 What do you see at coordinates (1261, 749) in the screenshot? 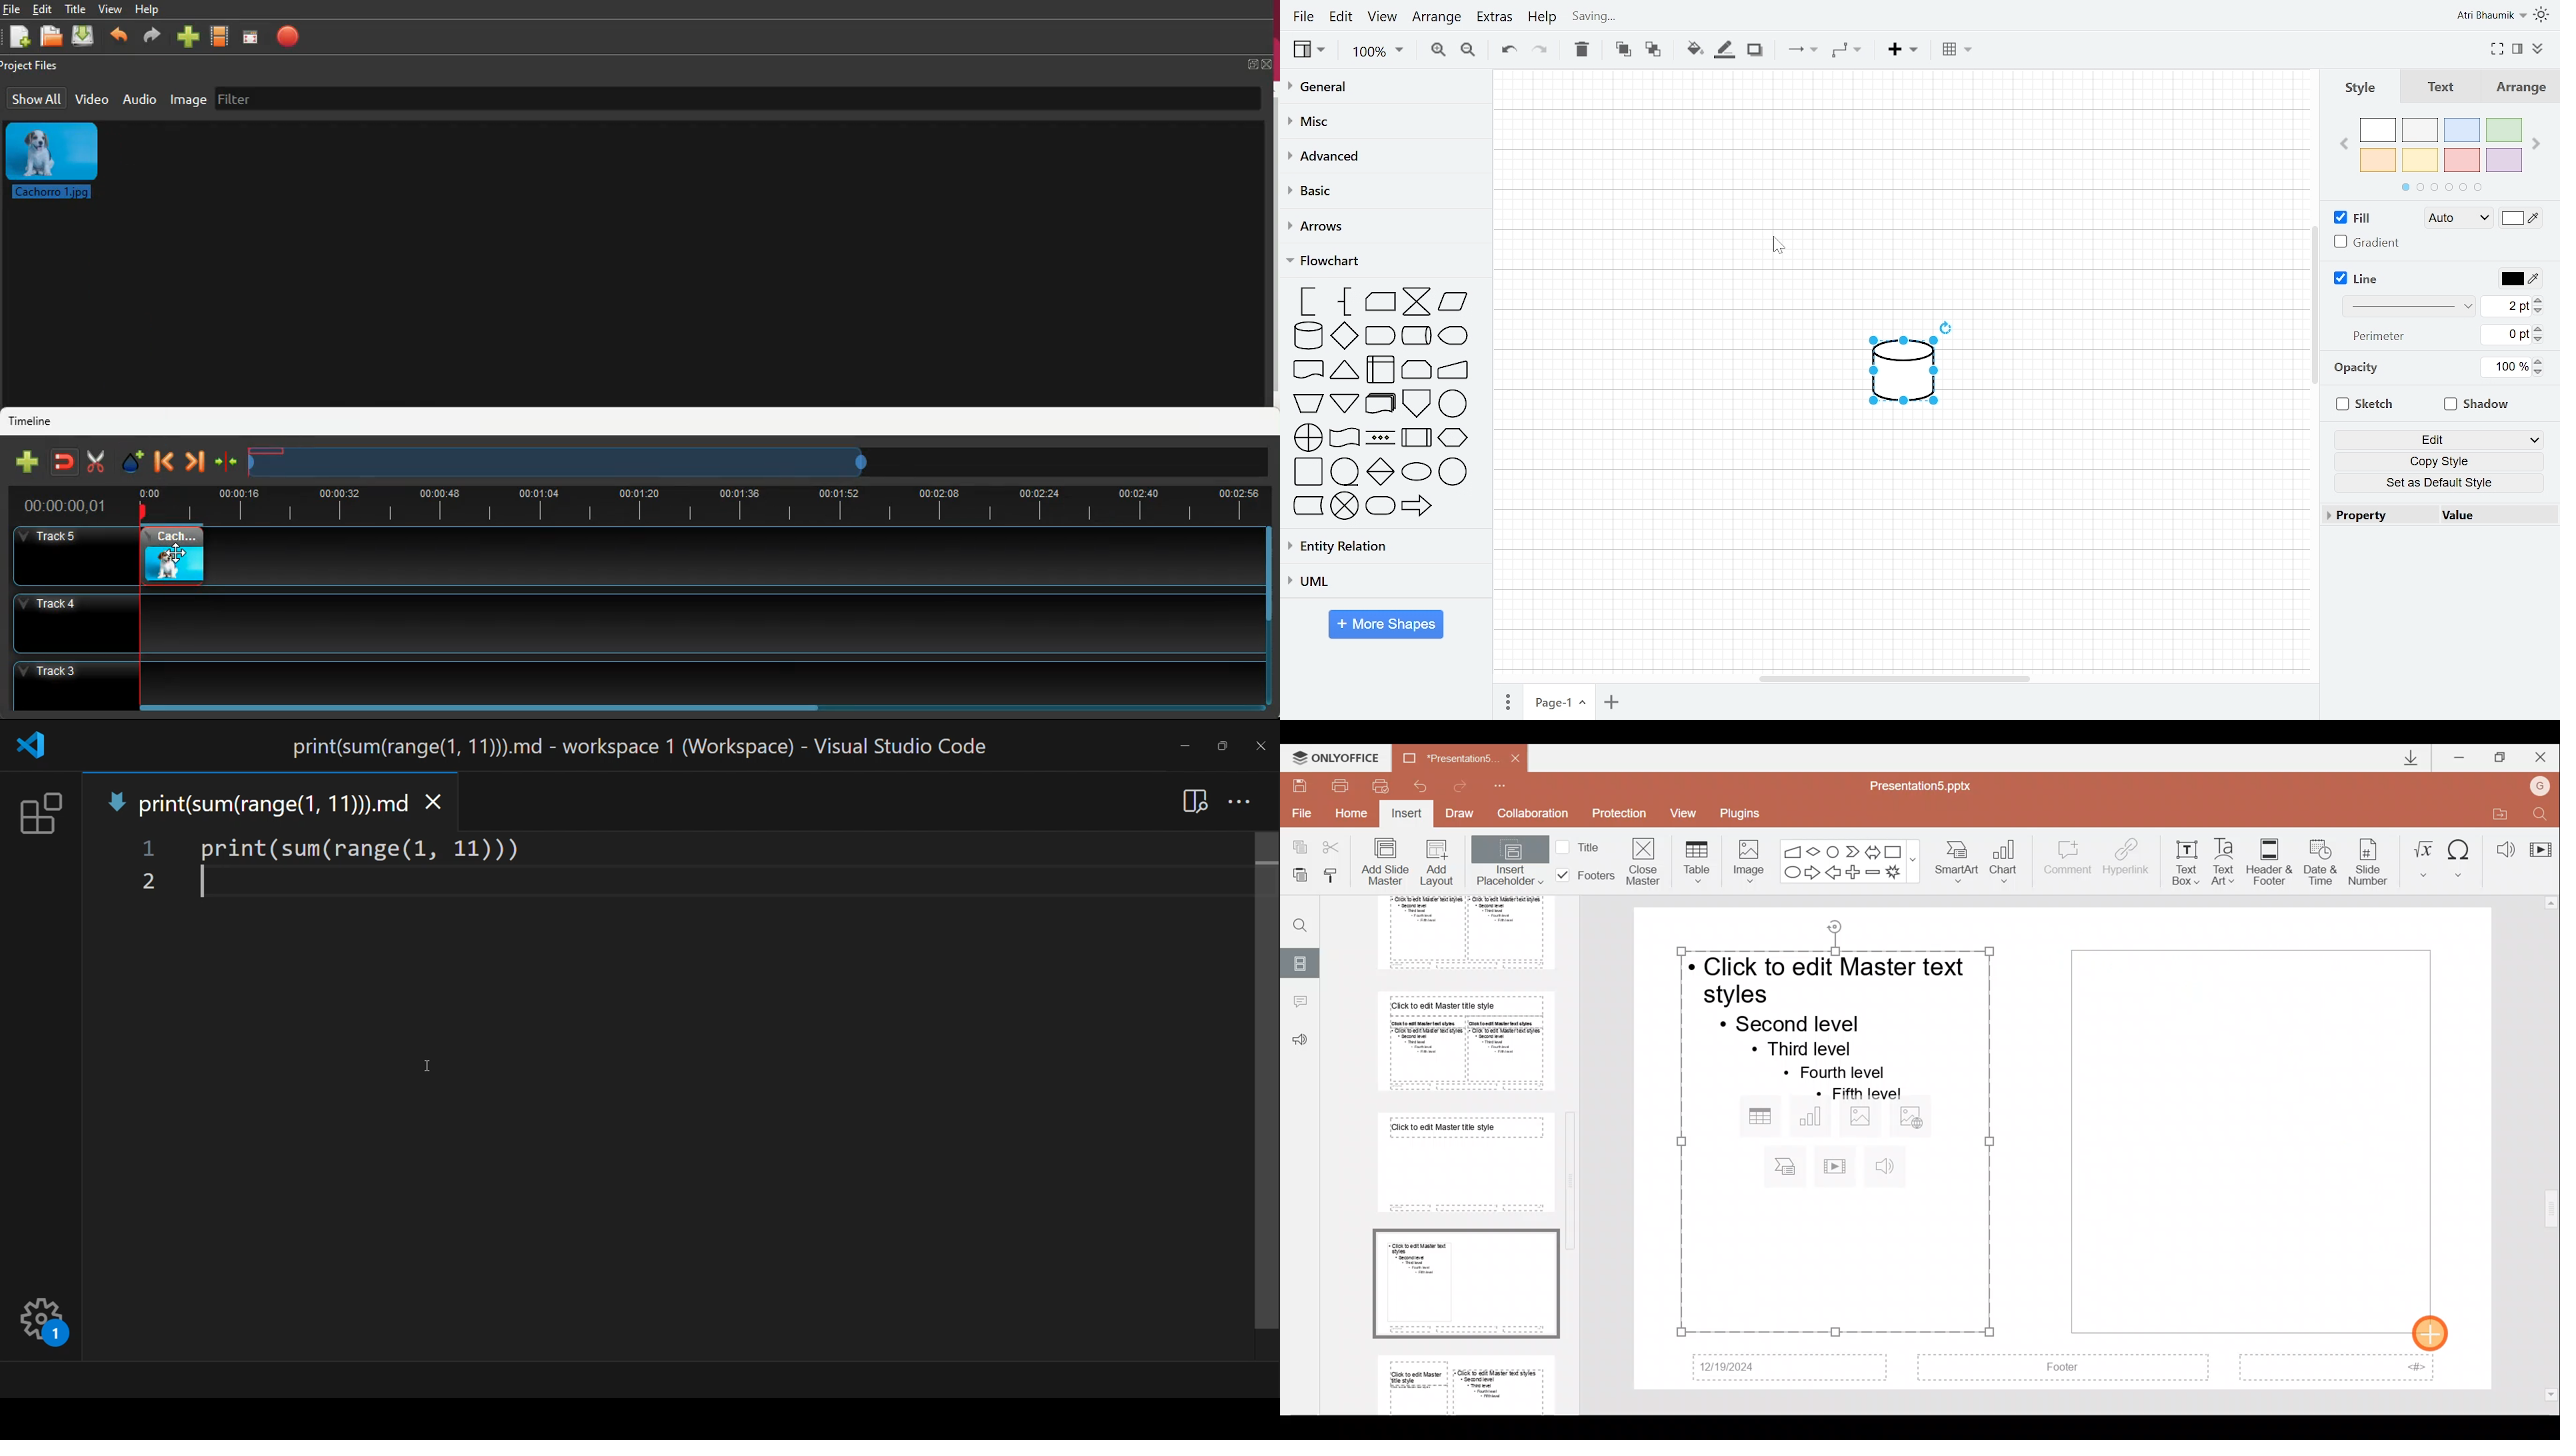
I see `close` at bounding box center [1261, 749].